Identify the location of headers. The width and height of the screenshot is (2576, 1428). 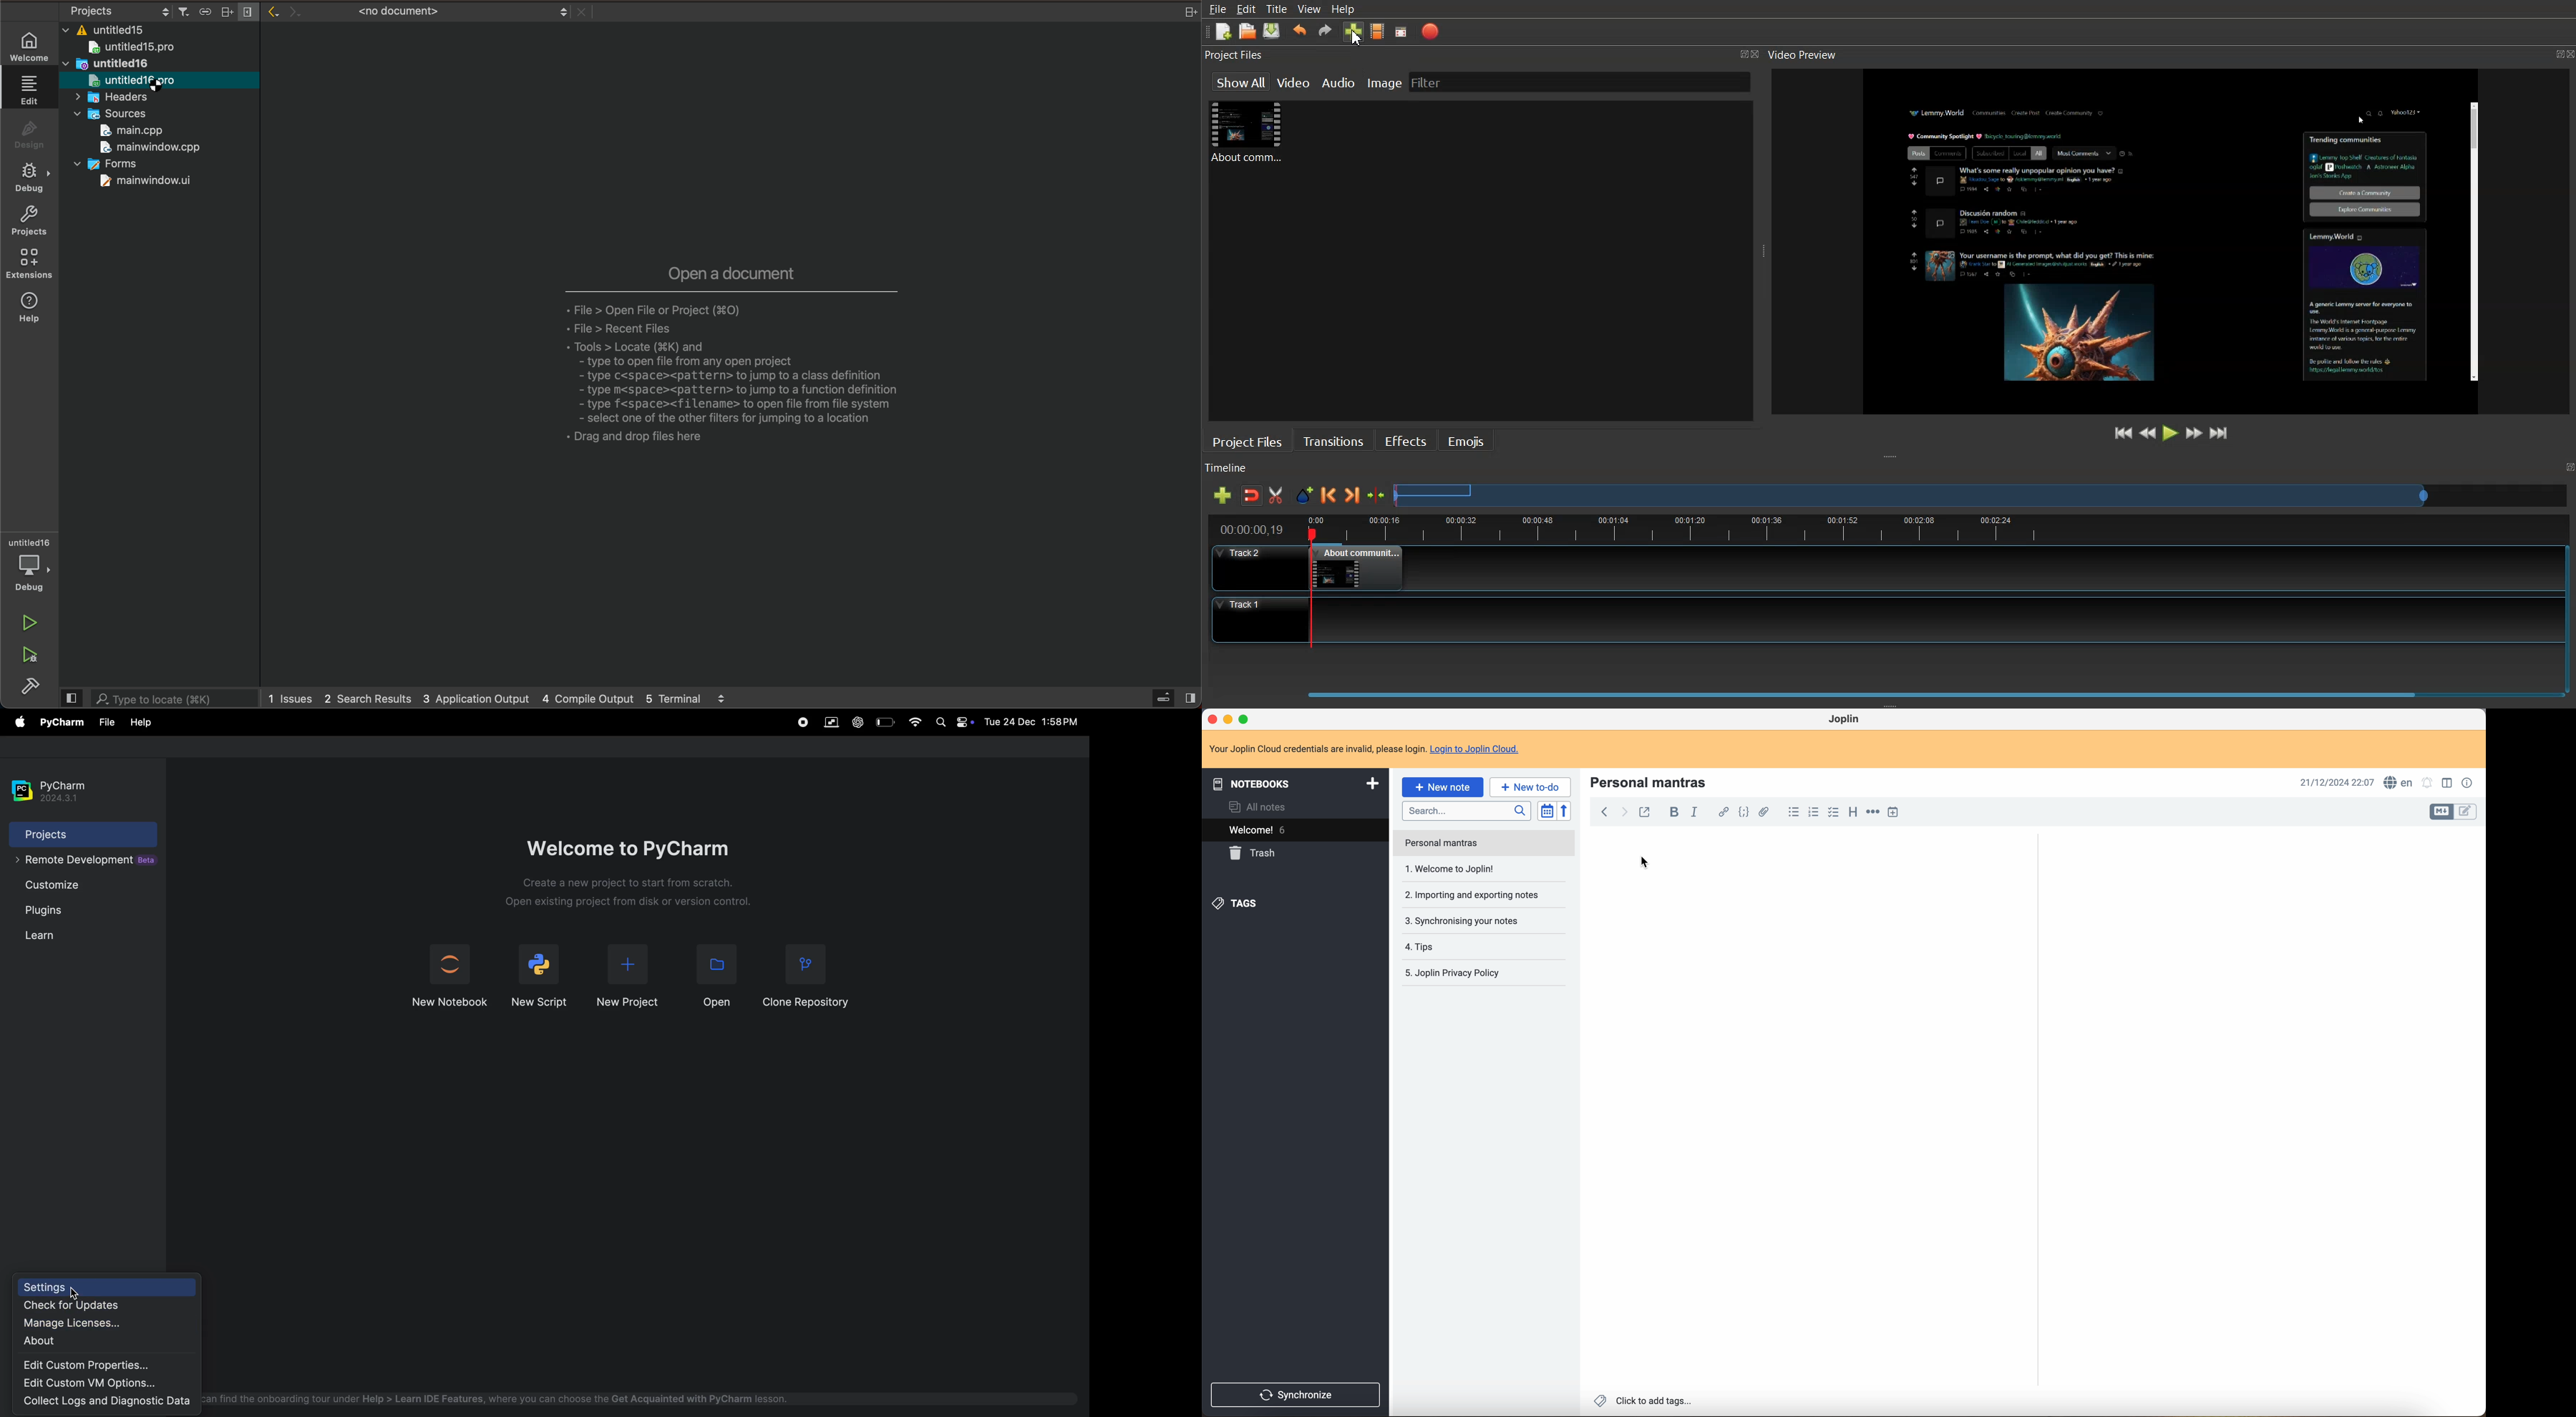
(121, 98).